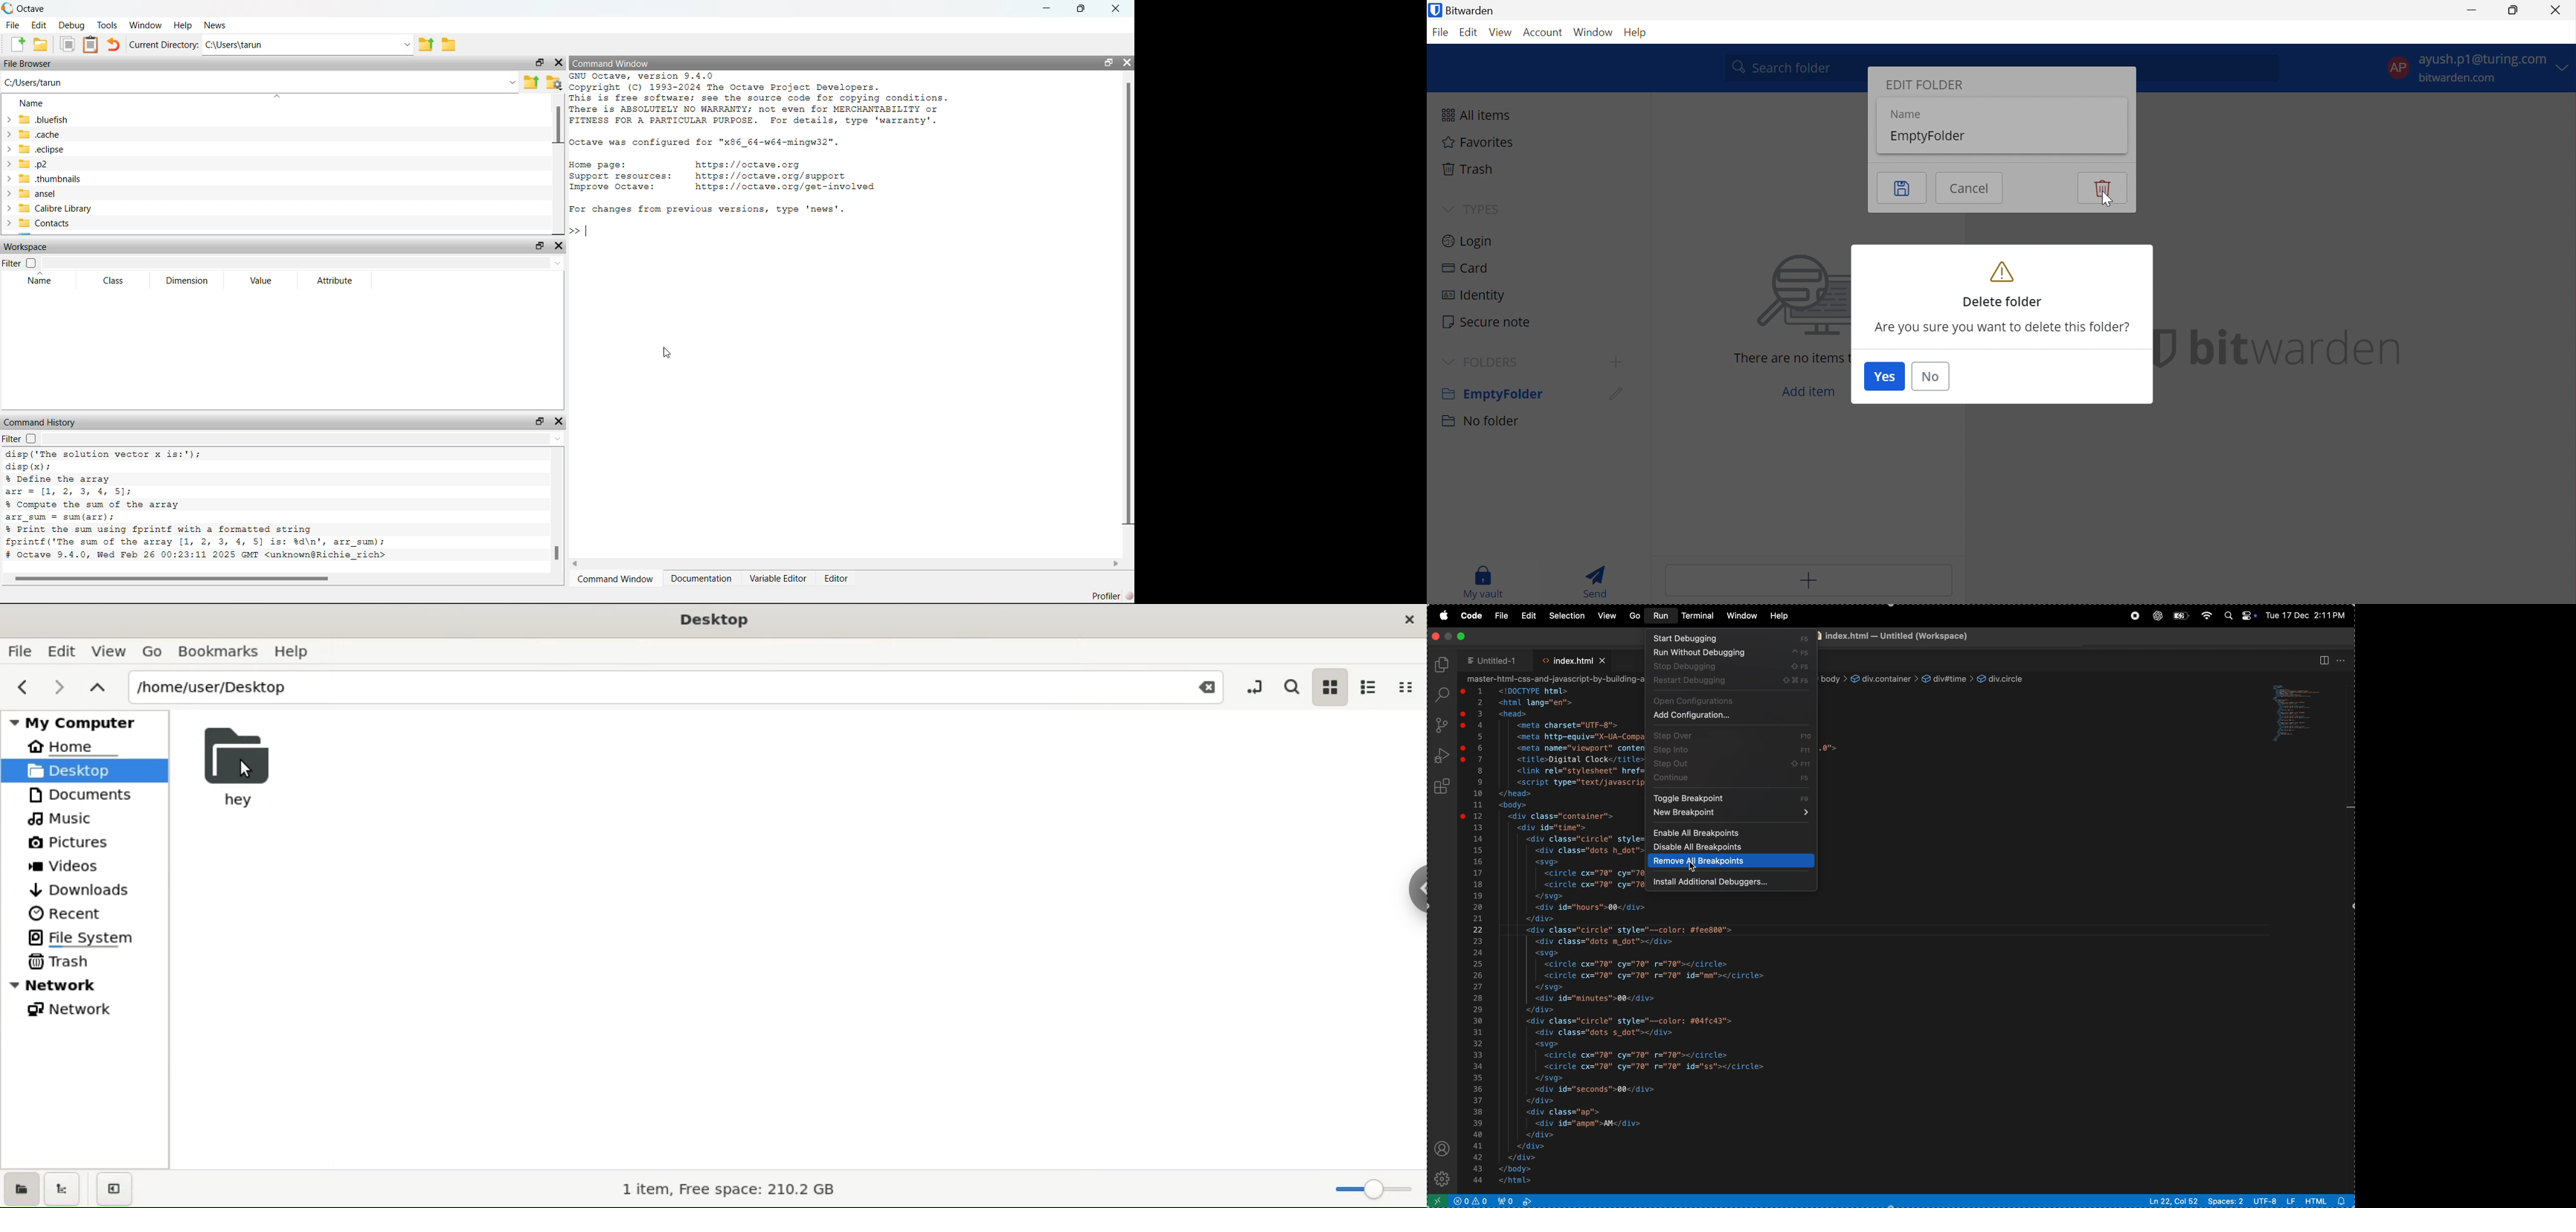  Describe the element at coordinates (557, 125) in the screenshot. I see `Scrollbar` at that location.